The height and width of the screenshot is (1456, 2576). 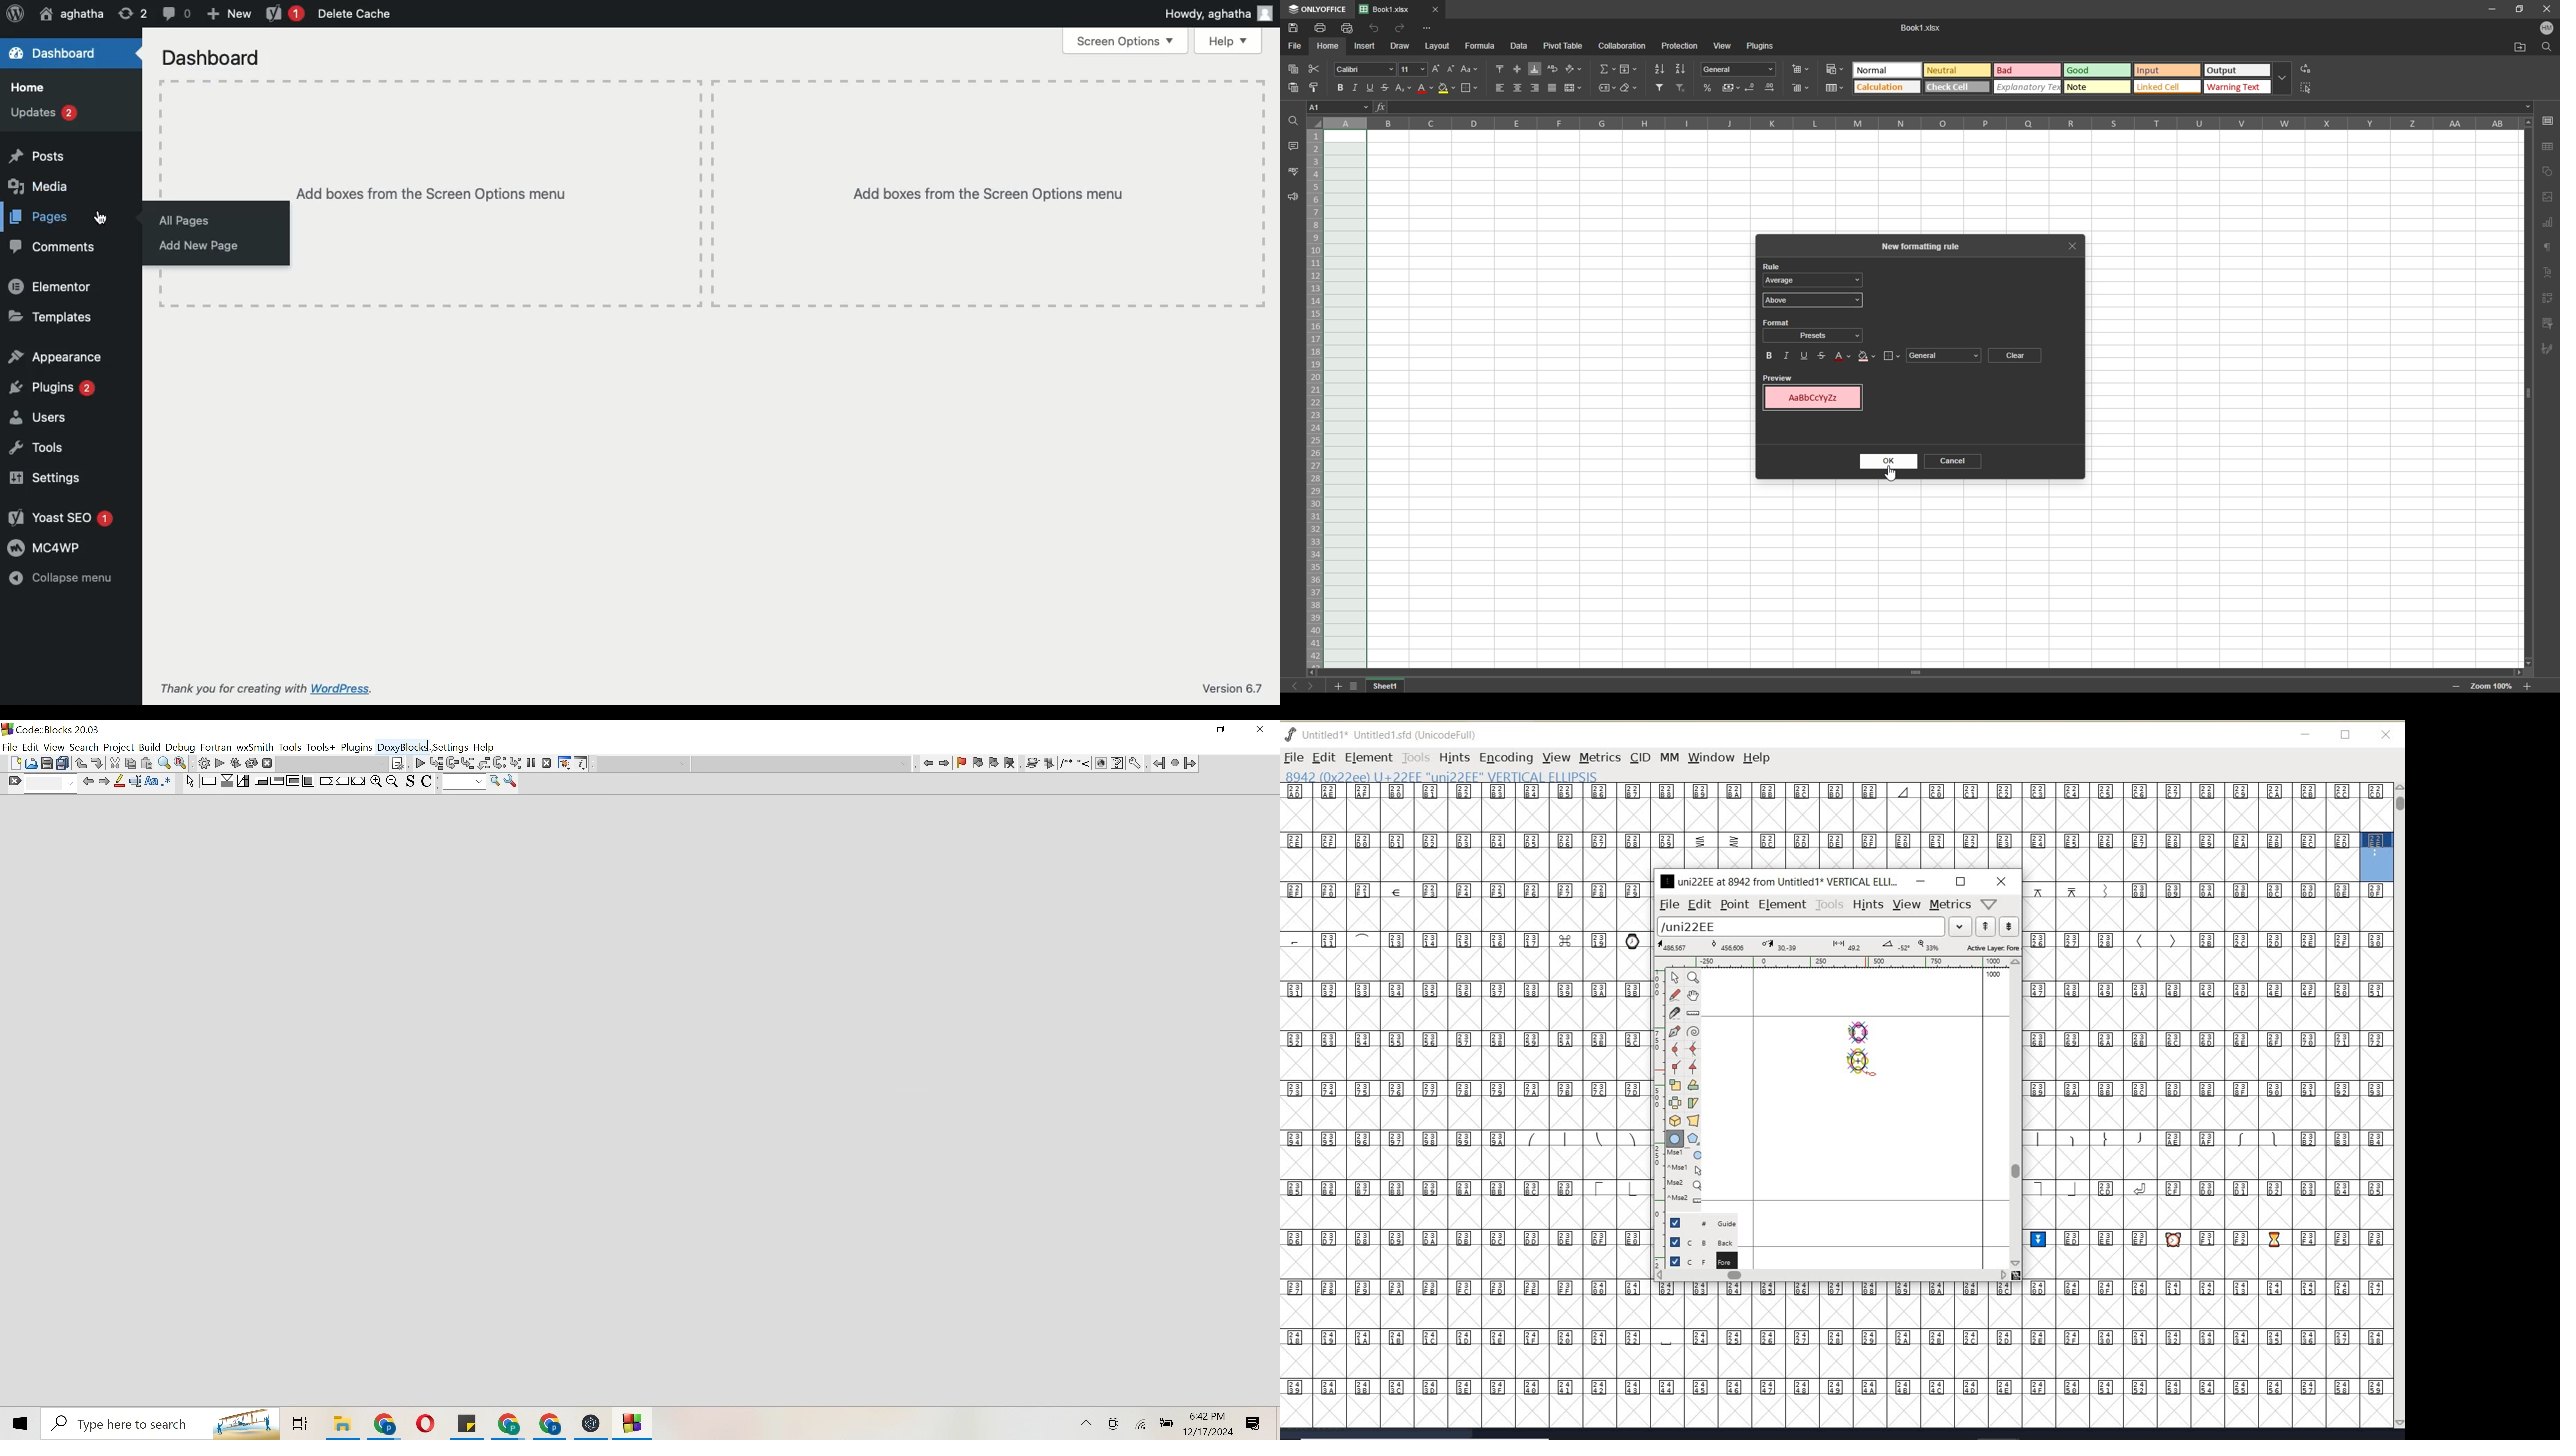 I want to click on wrap text, so click(x=1553, y=68).